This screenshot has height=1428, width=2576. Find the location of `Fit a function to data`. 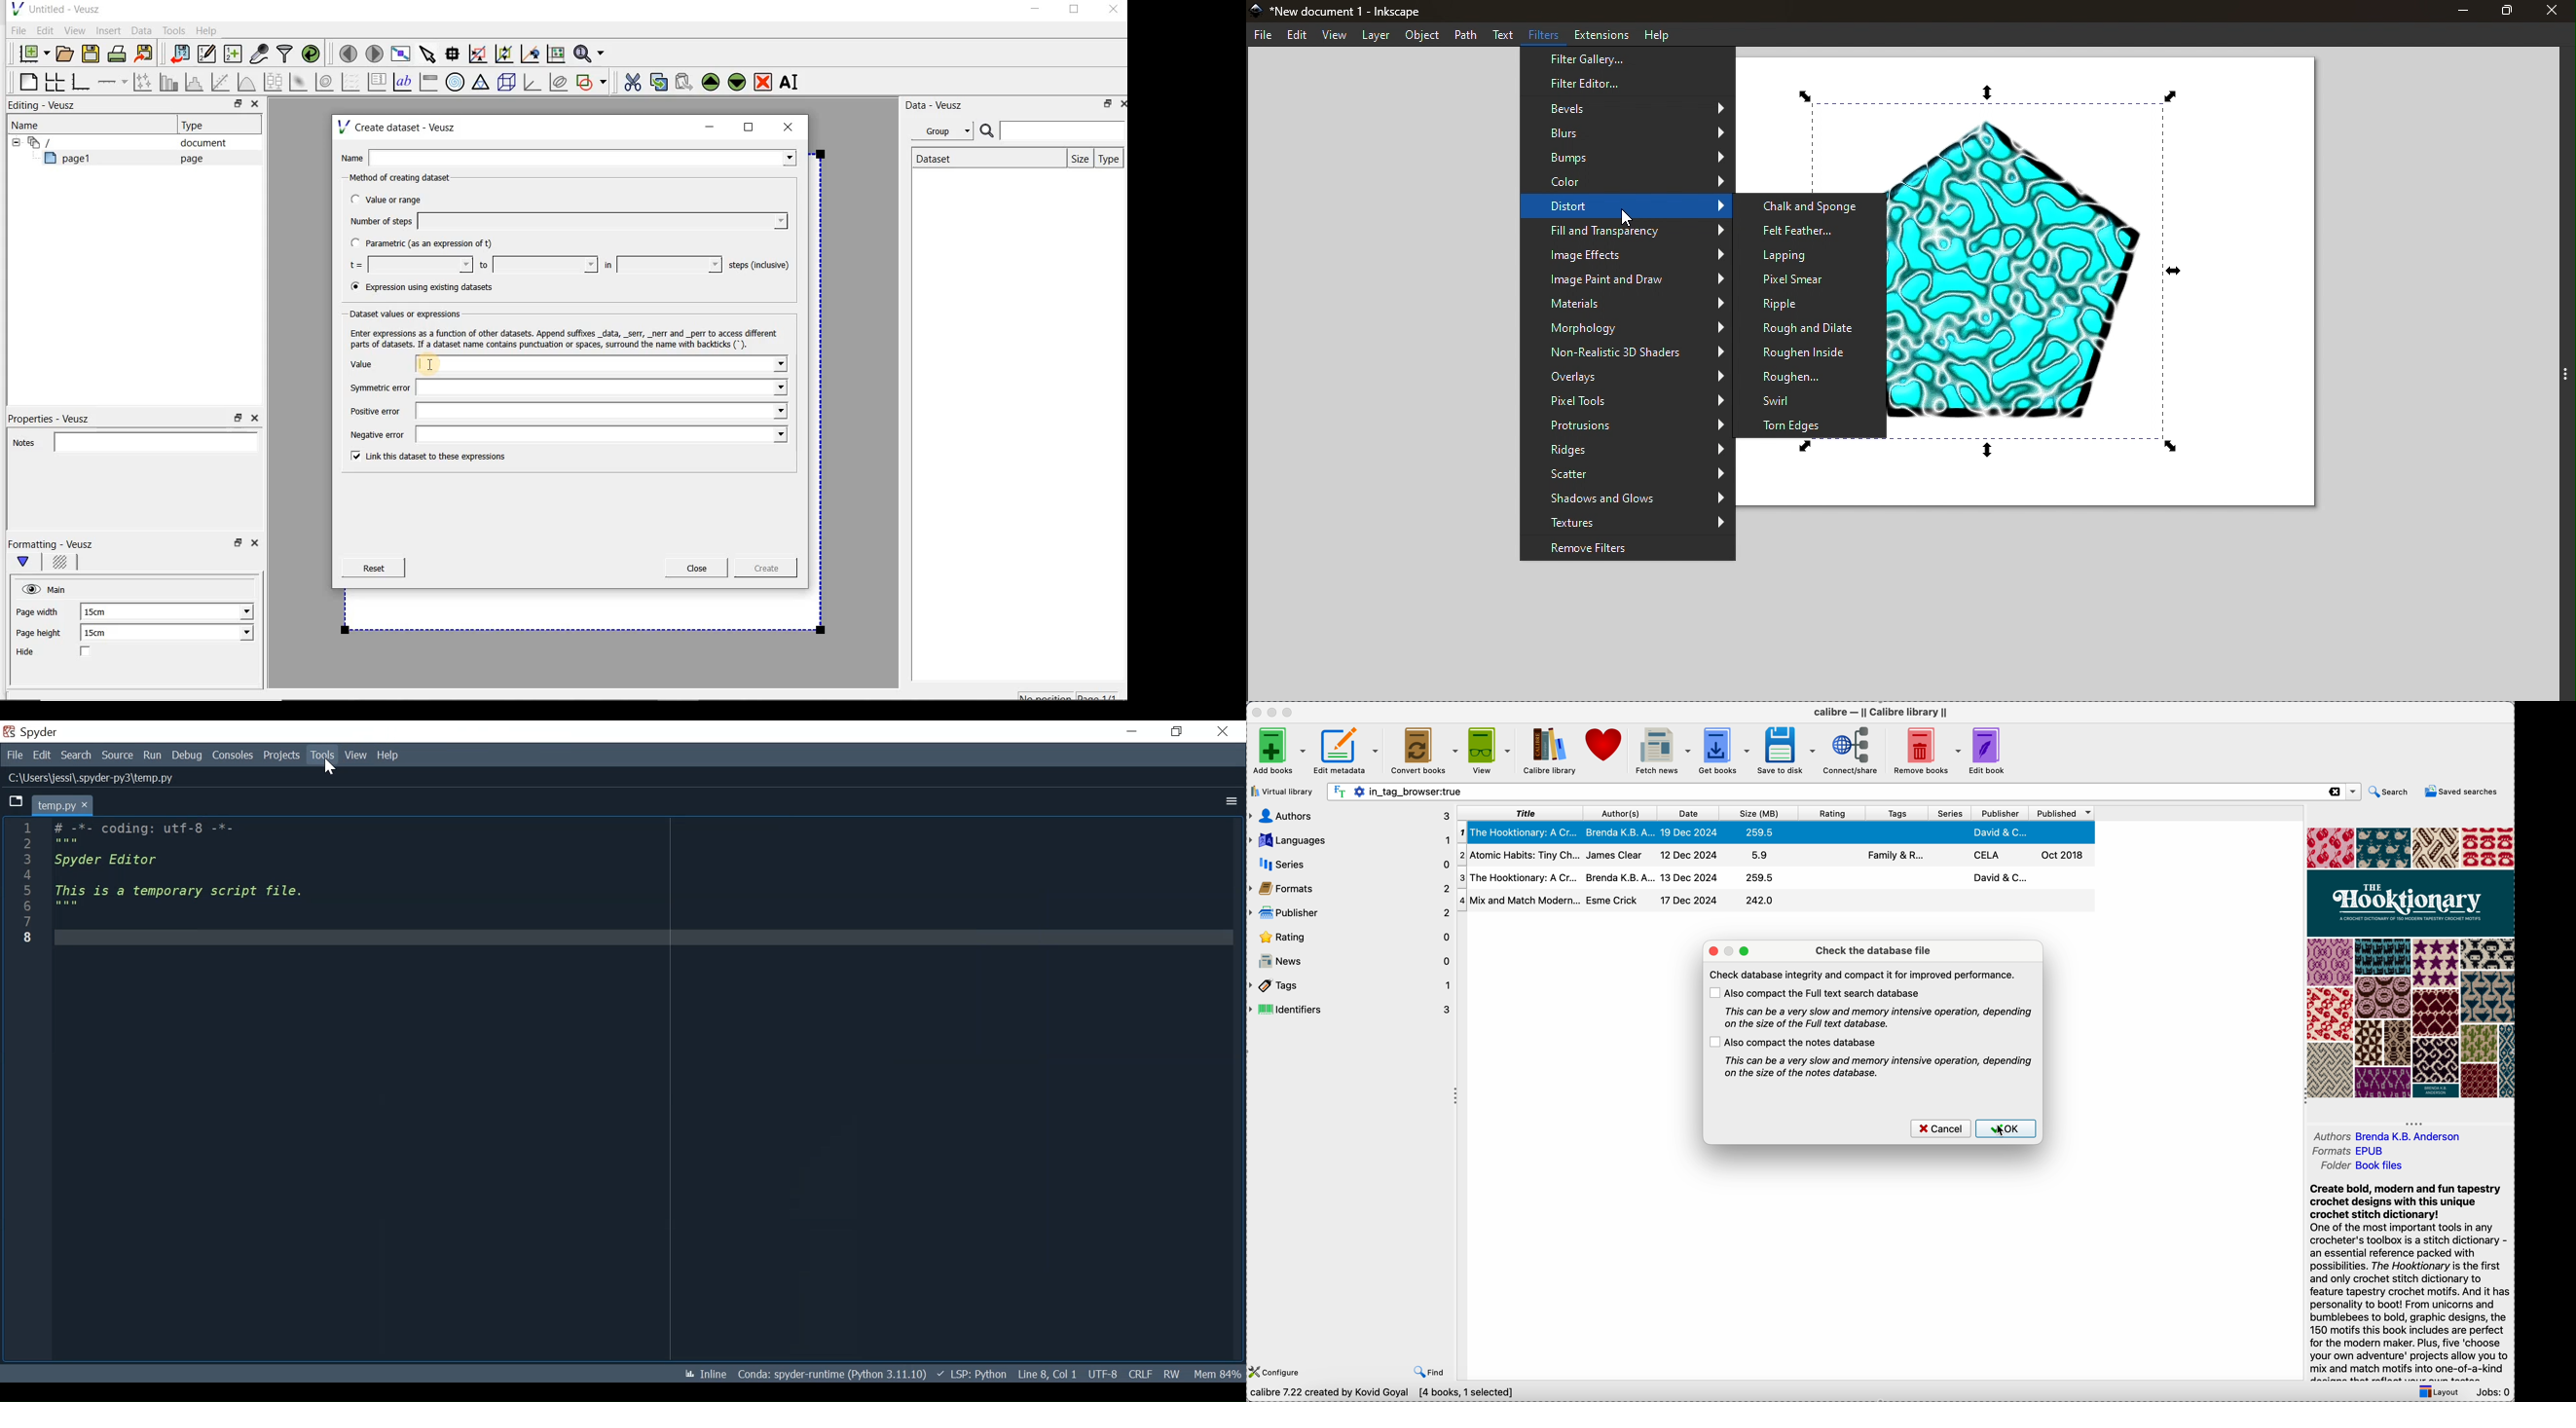

Fit a function to data is located at coordinates (222, 82).